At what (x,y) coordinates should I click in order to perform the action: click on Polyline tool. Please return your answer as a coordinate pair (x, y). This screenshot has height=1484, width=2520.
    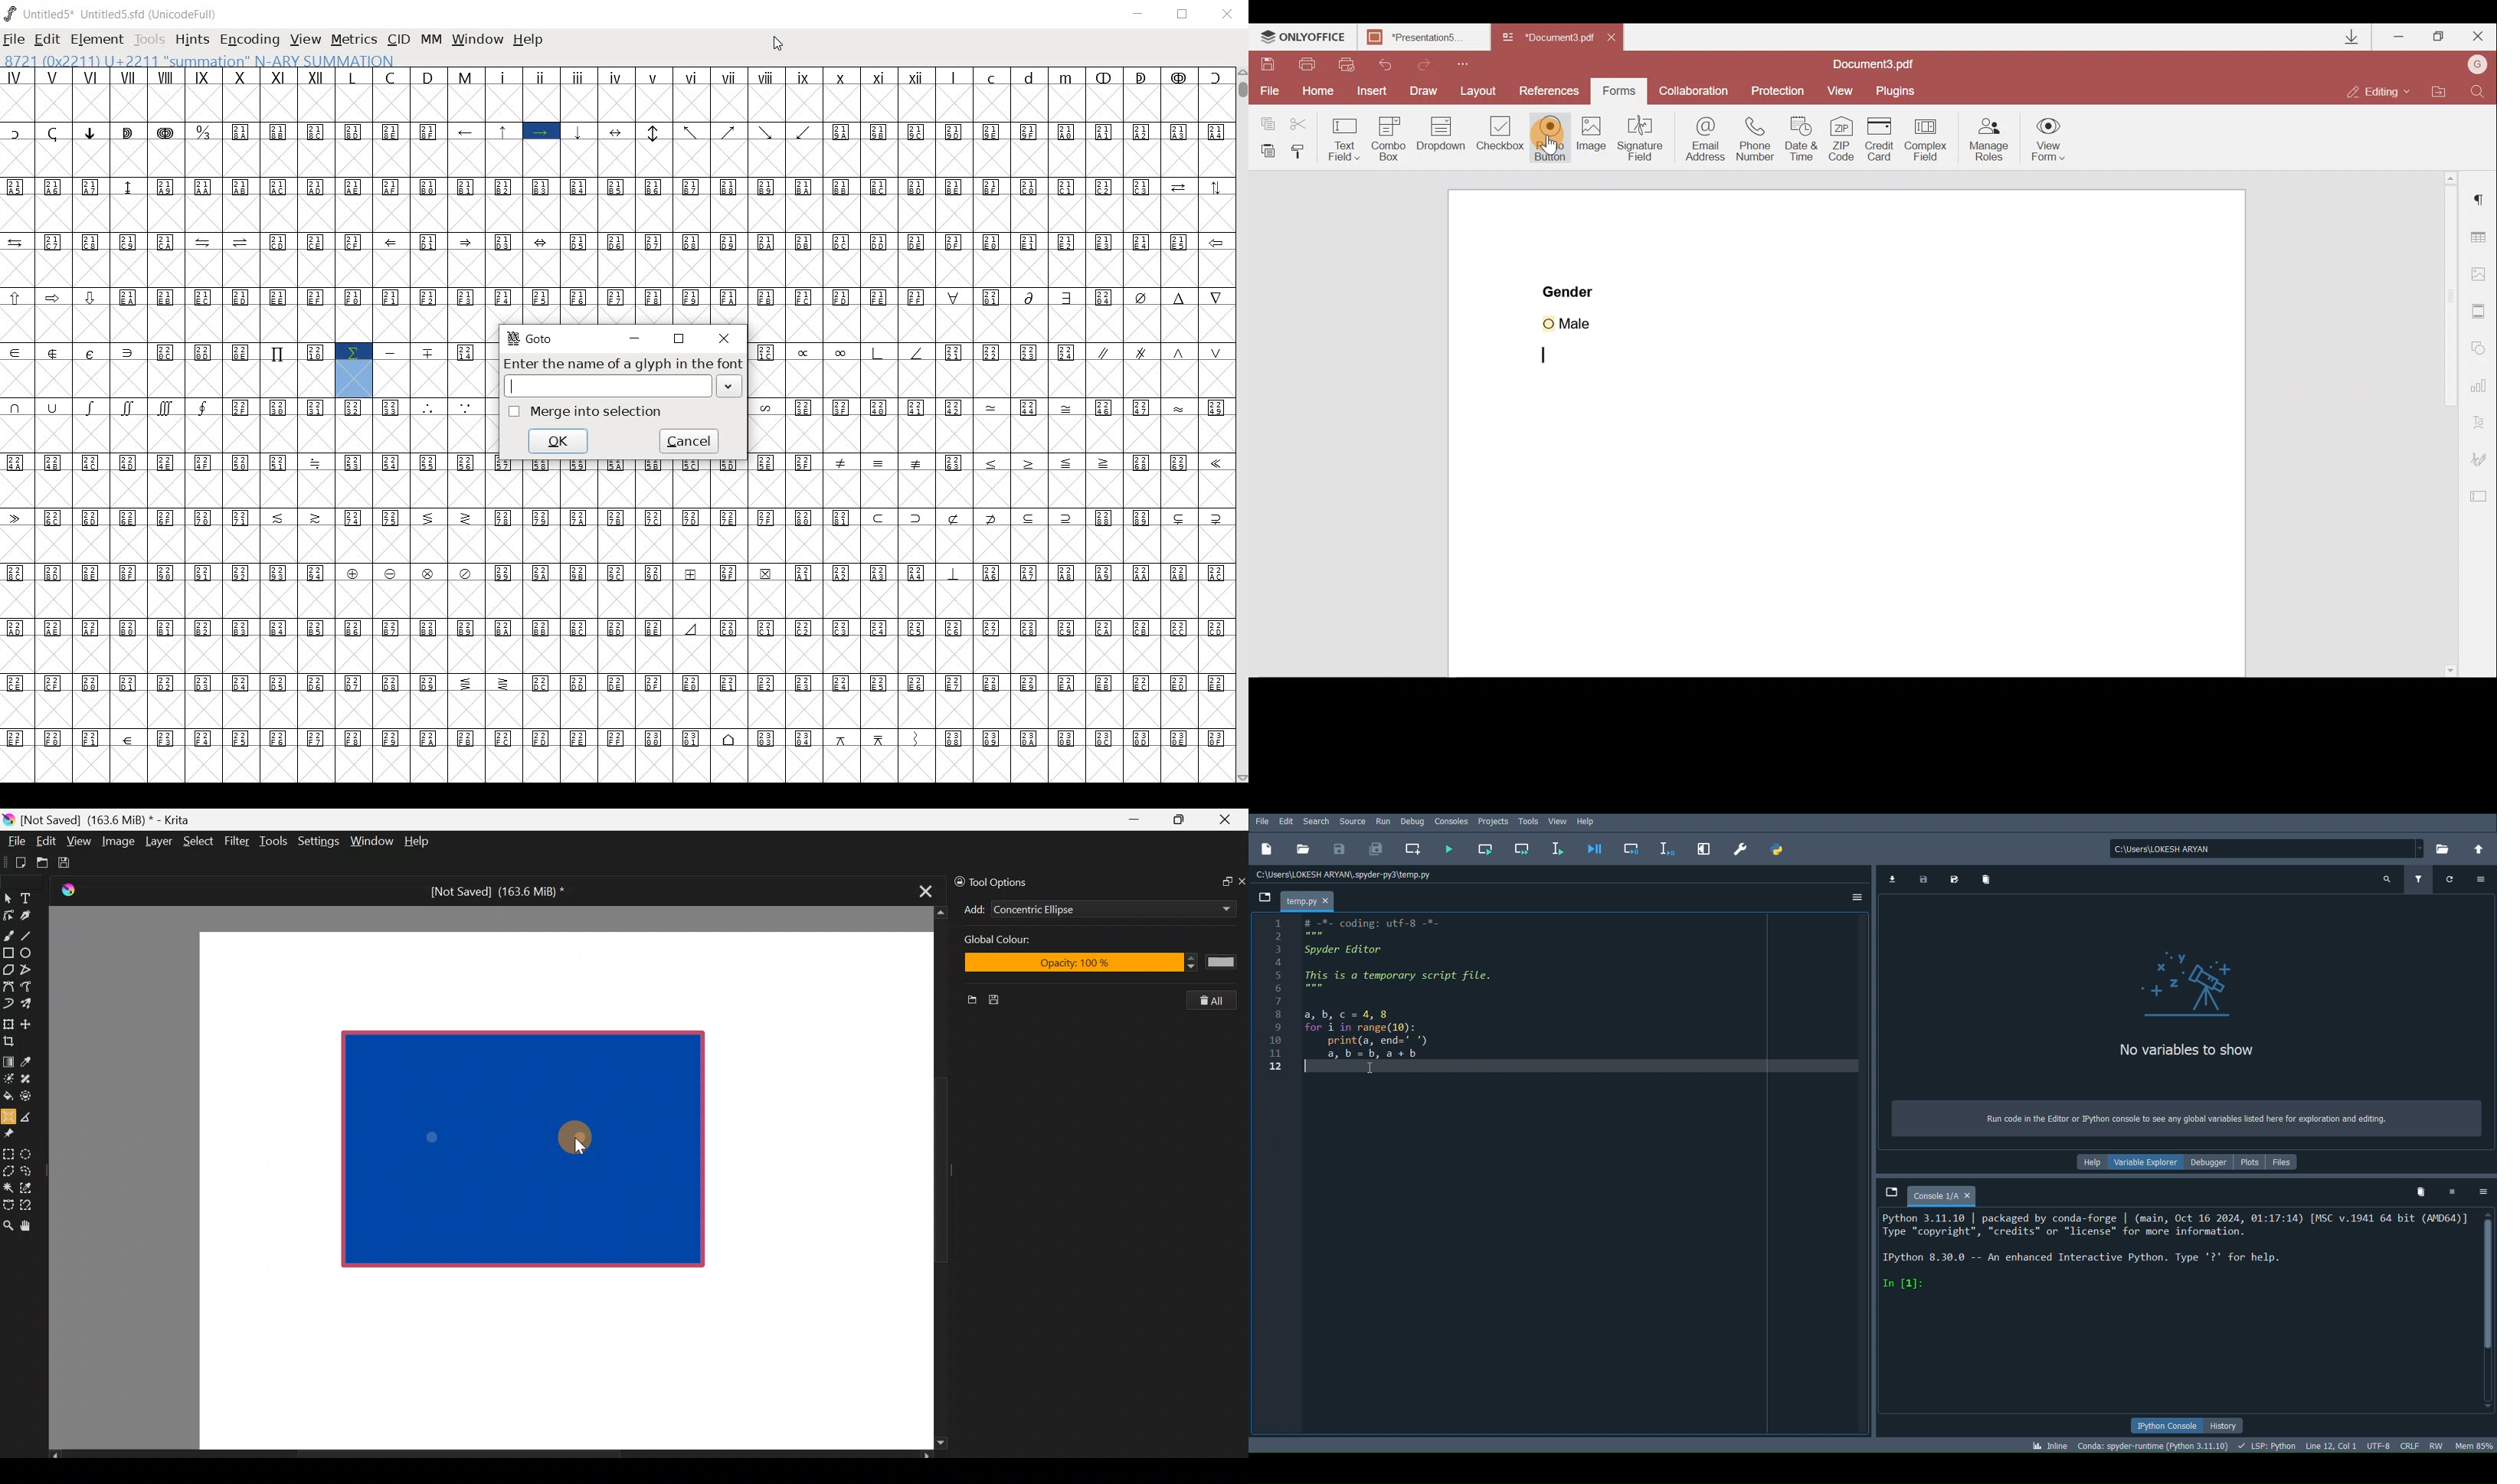
    Looking at the image, I should click on (31, 970).